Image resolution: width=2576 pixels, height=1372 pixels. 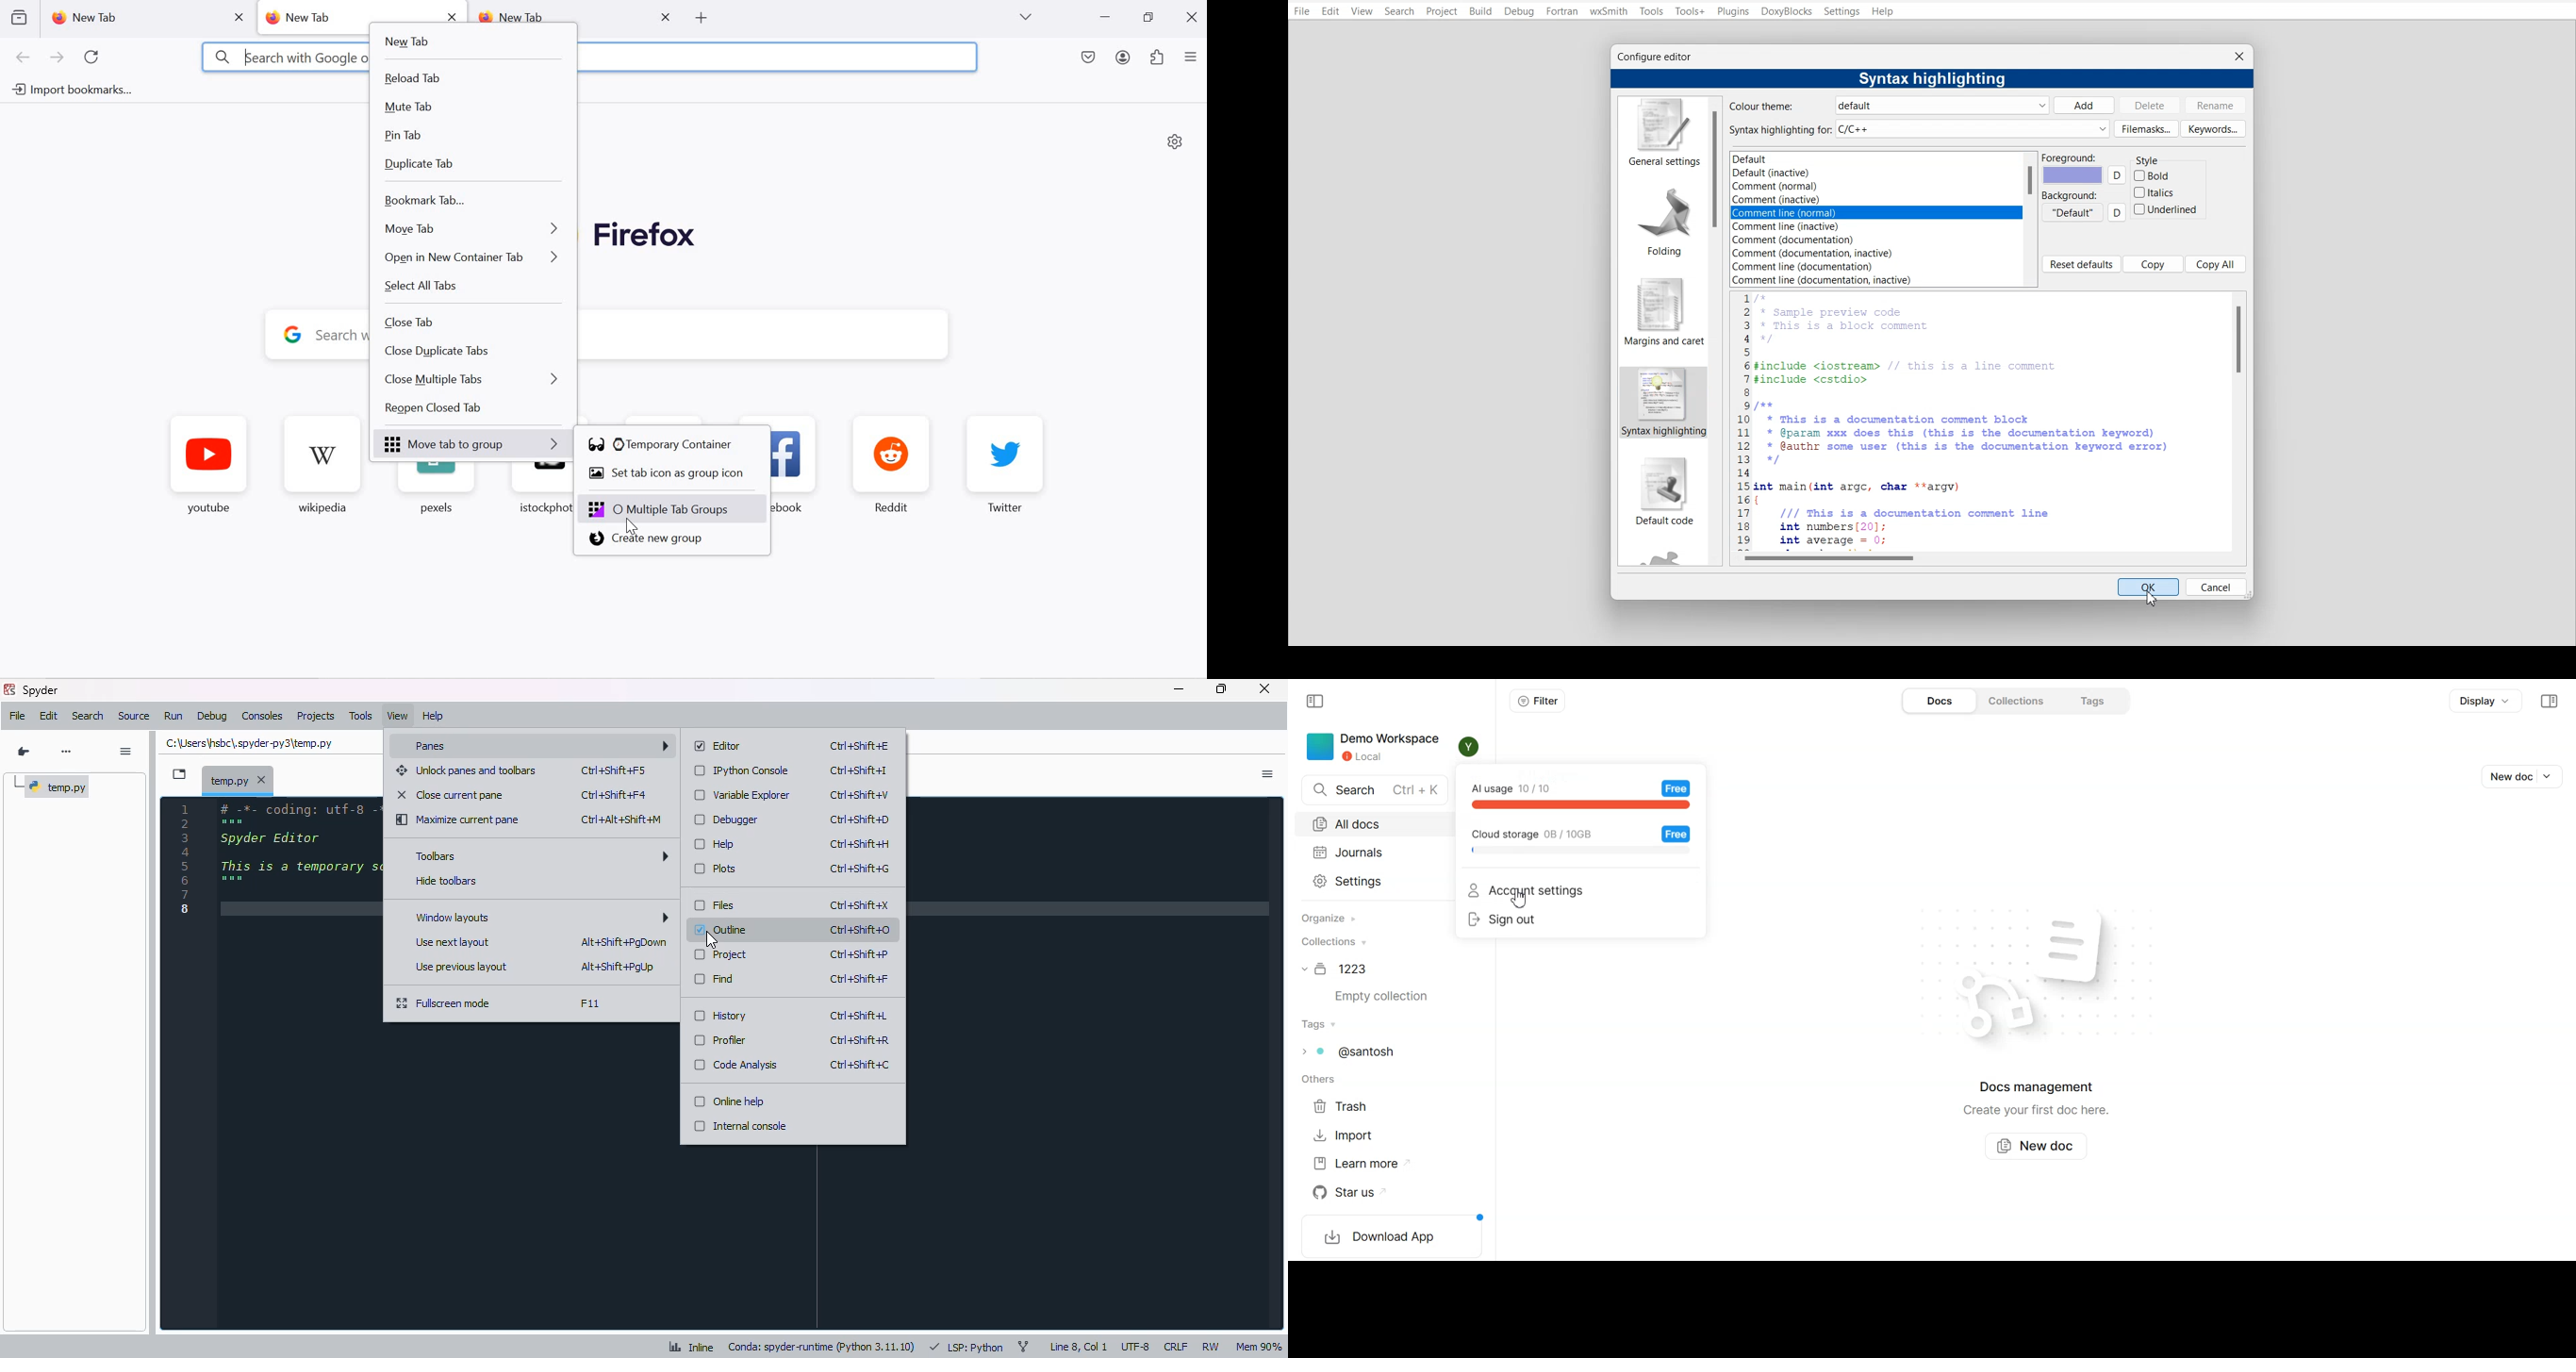 What do you see at coordinates (67, 751) in the screenshot?
I see `more` at bounding box center [67, 751].